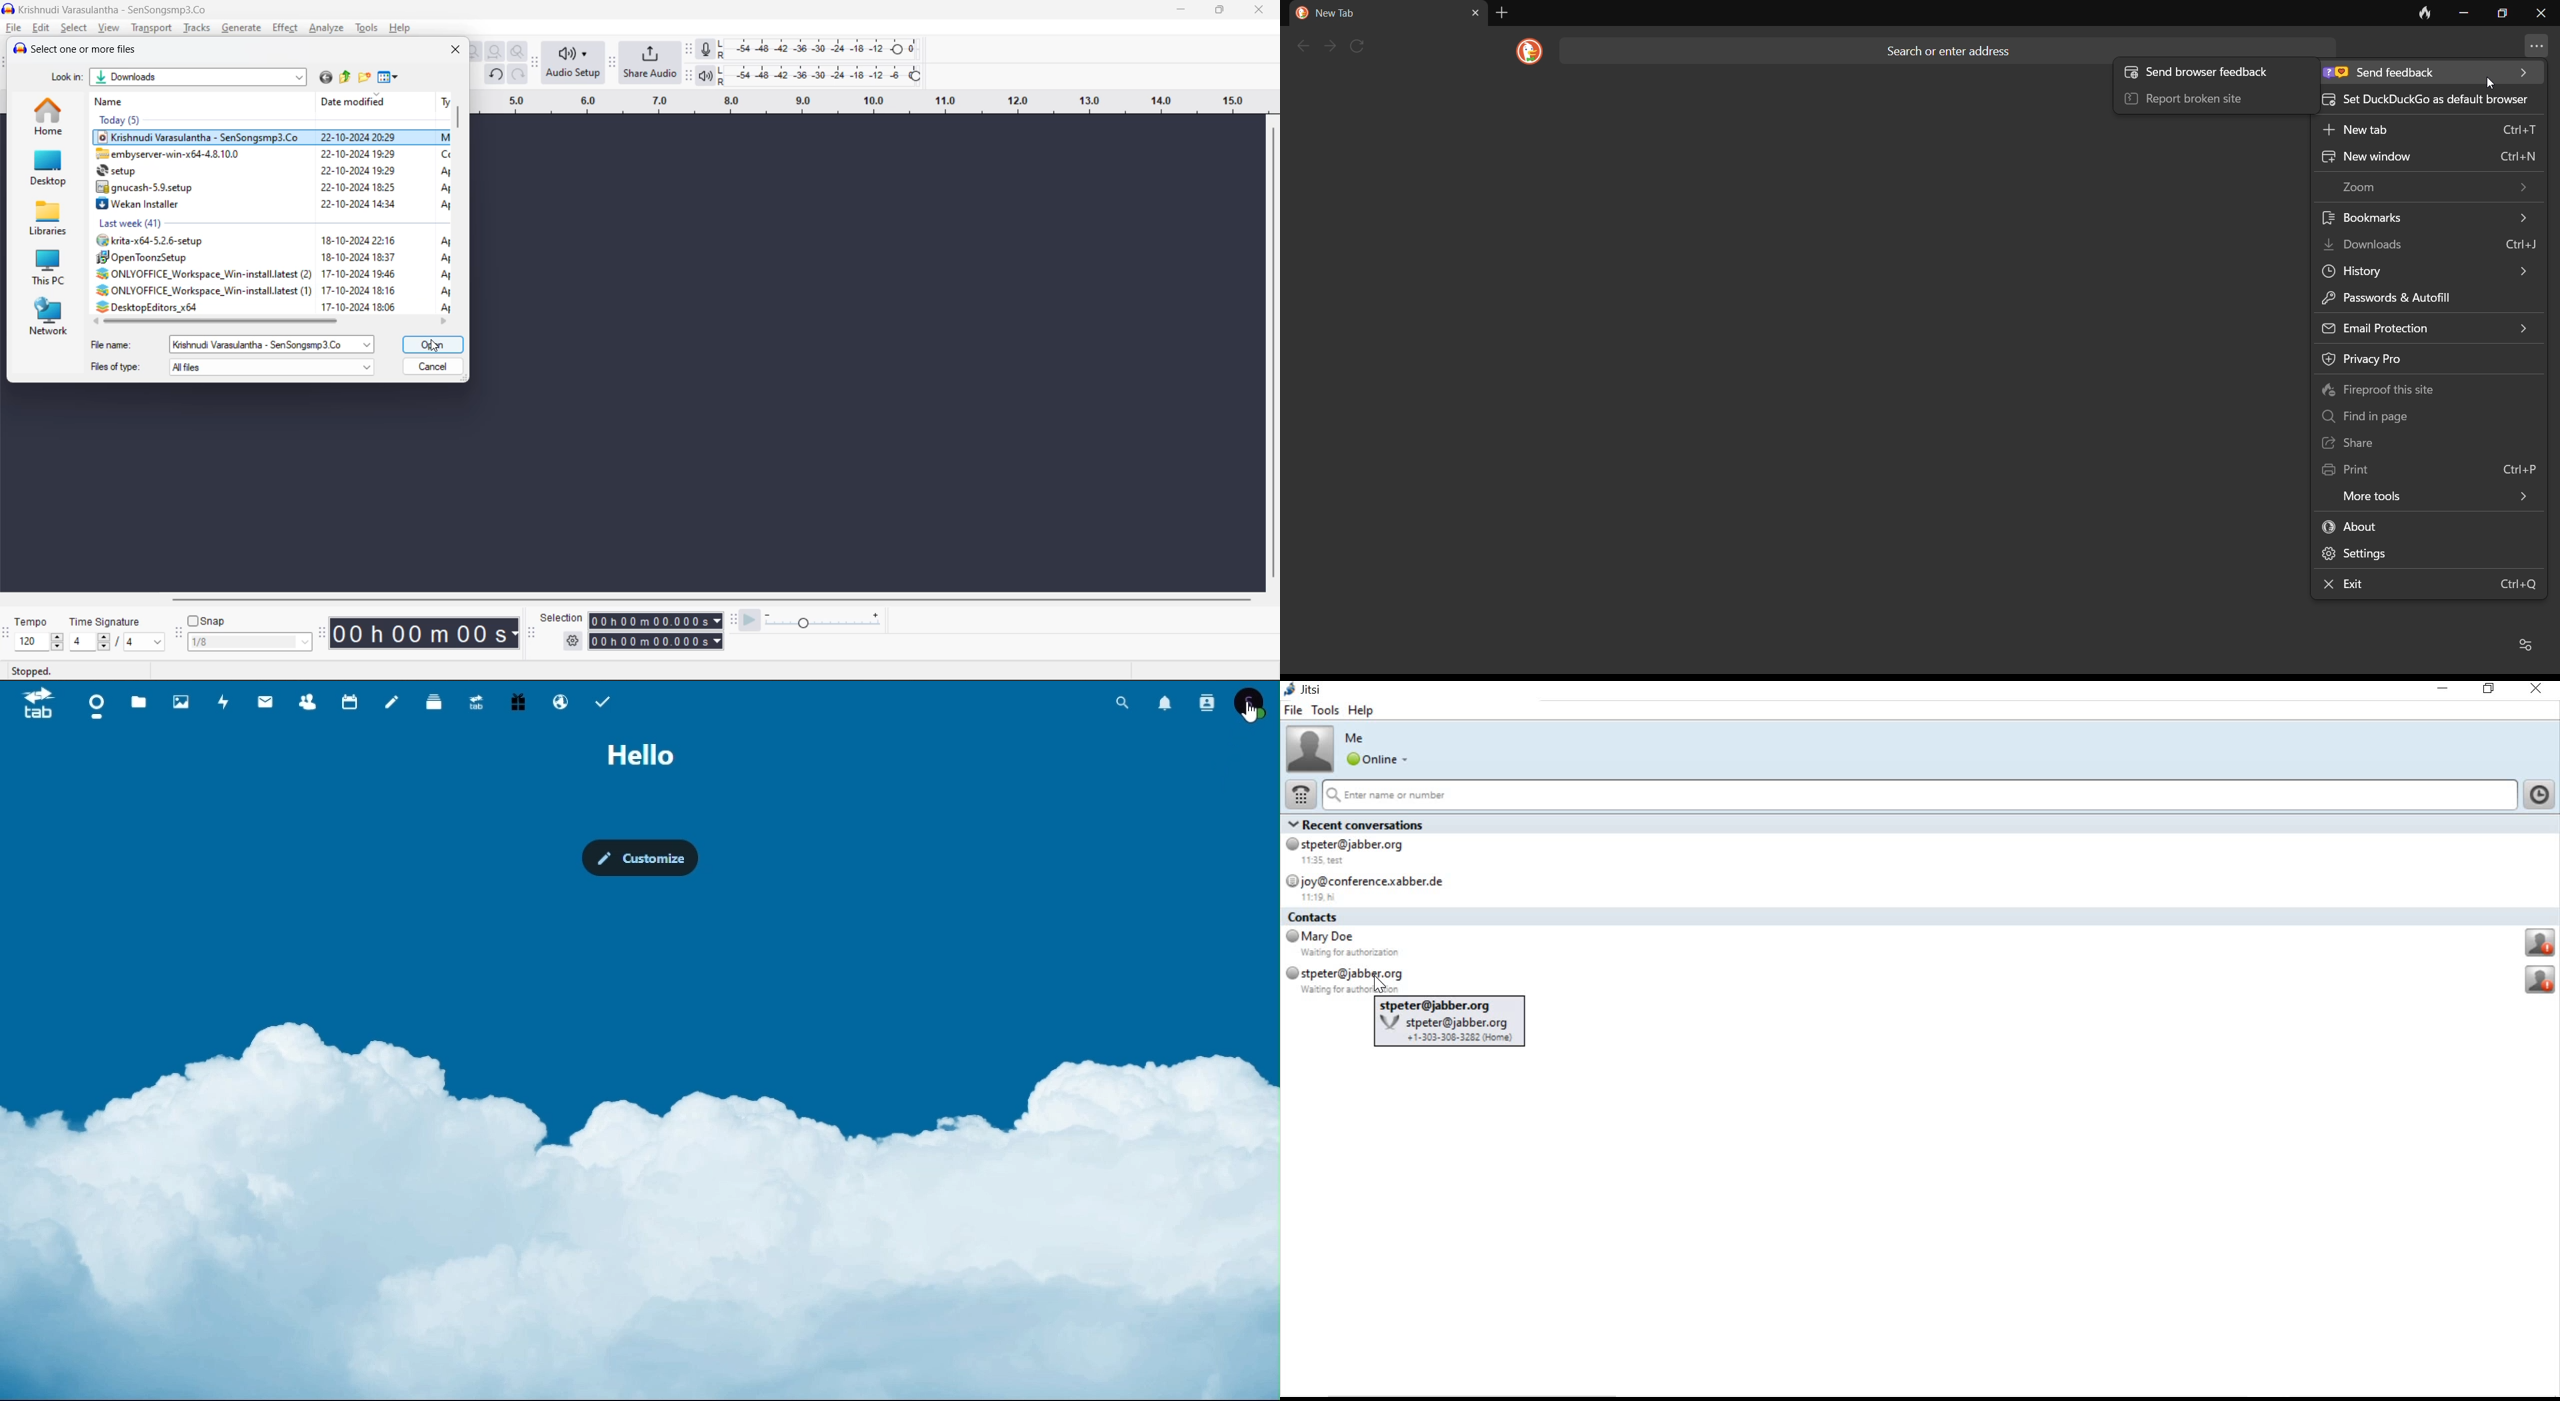  What do you see at coordinates (2425, 389) in the screenshot?
I see `fireproof this site` at bounding box center [2425, 389].